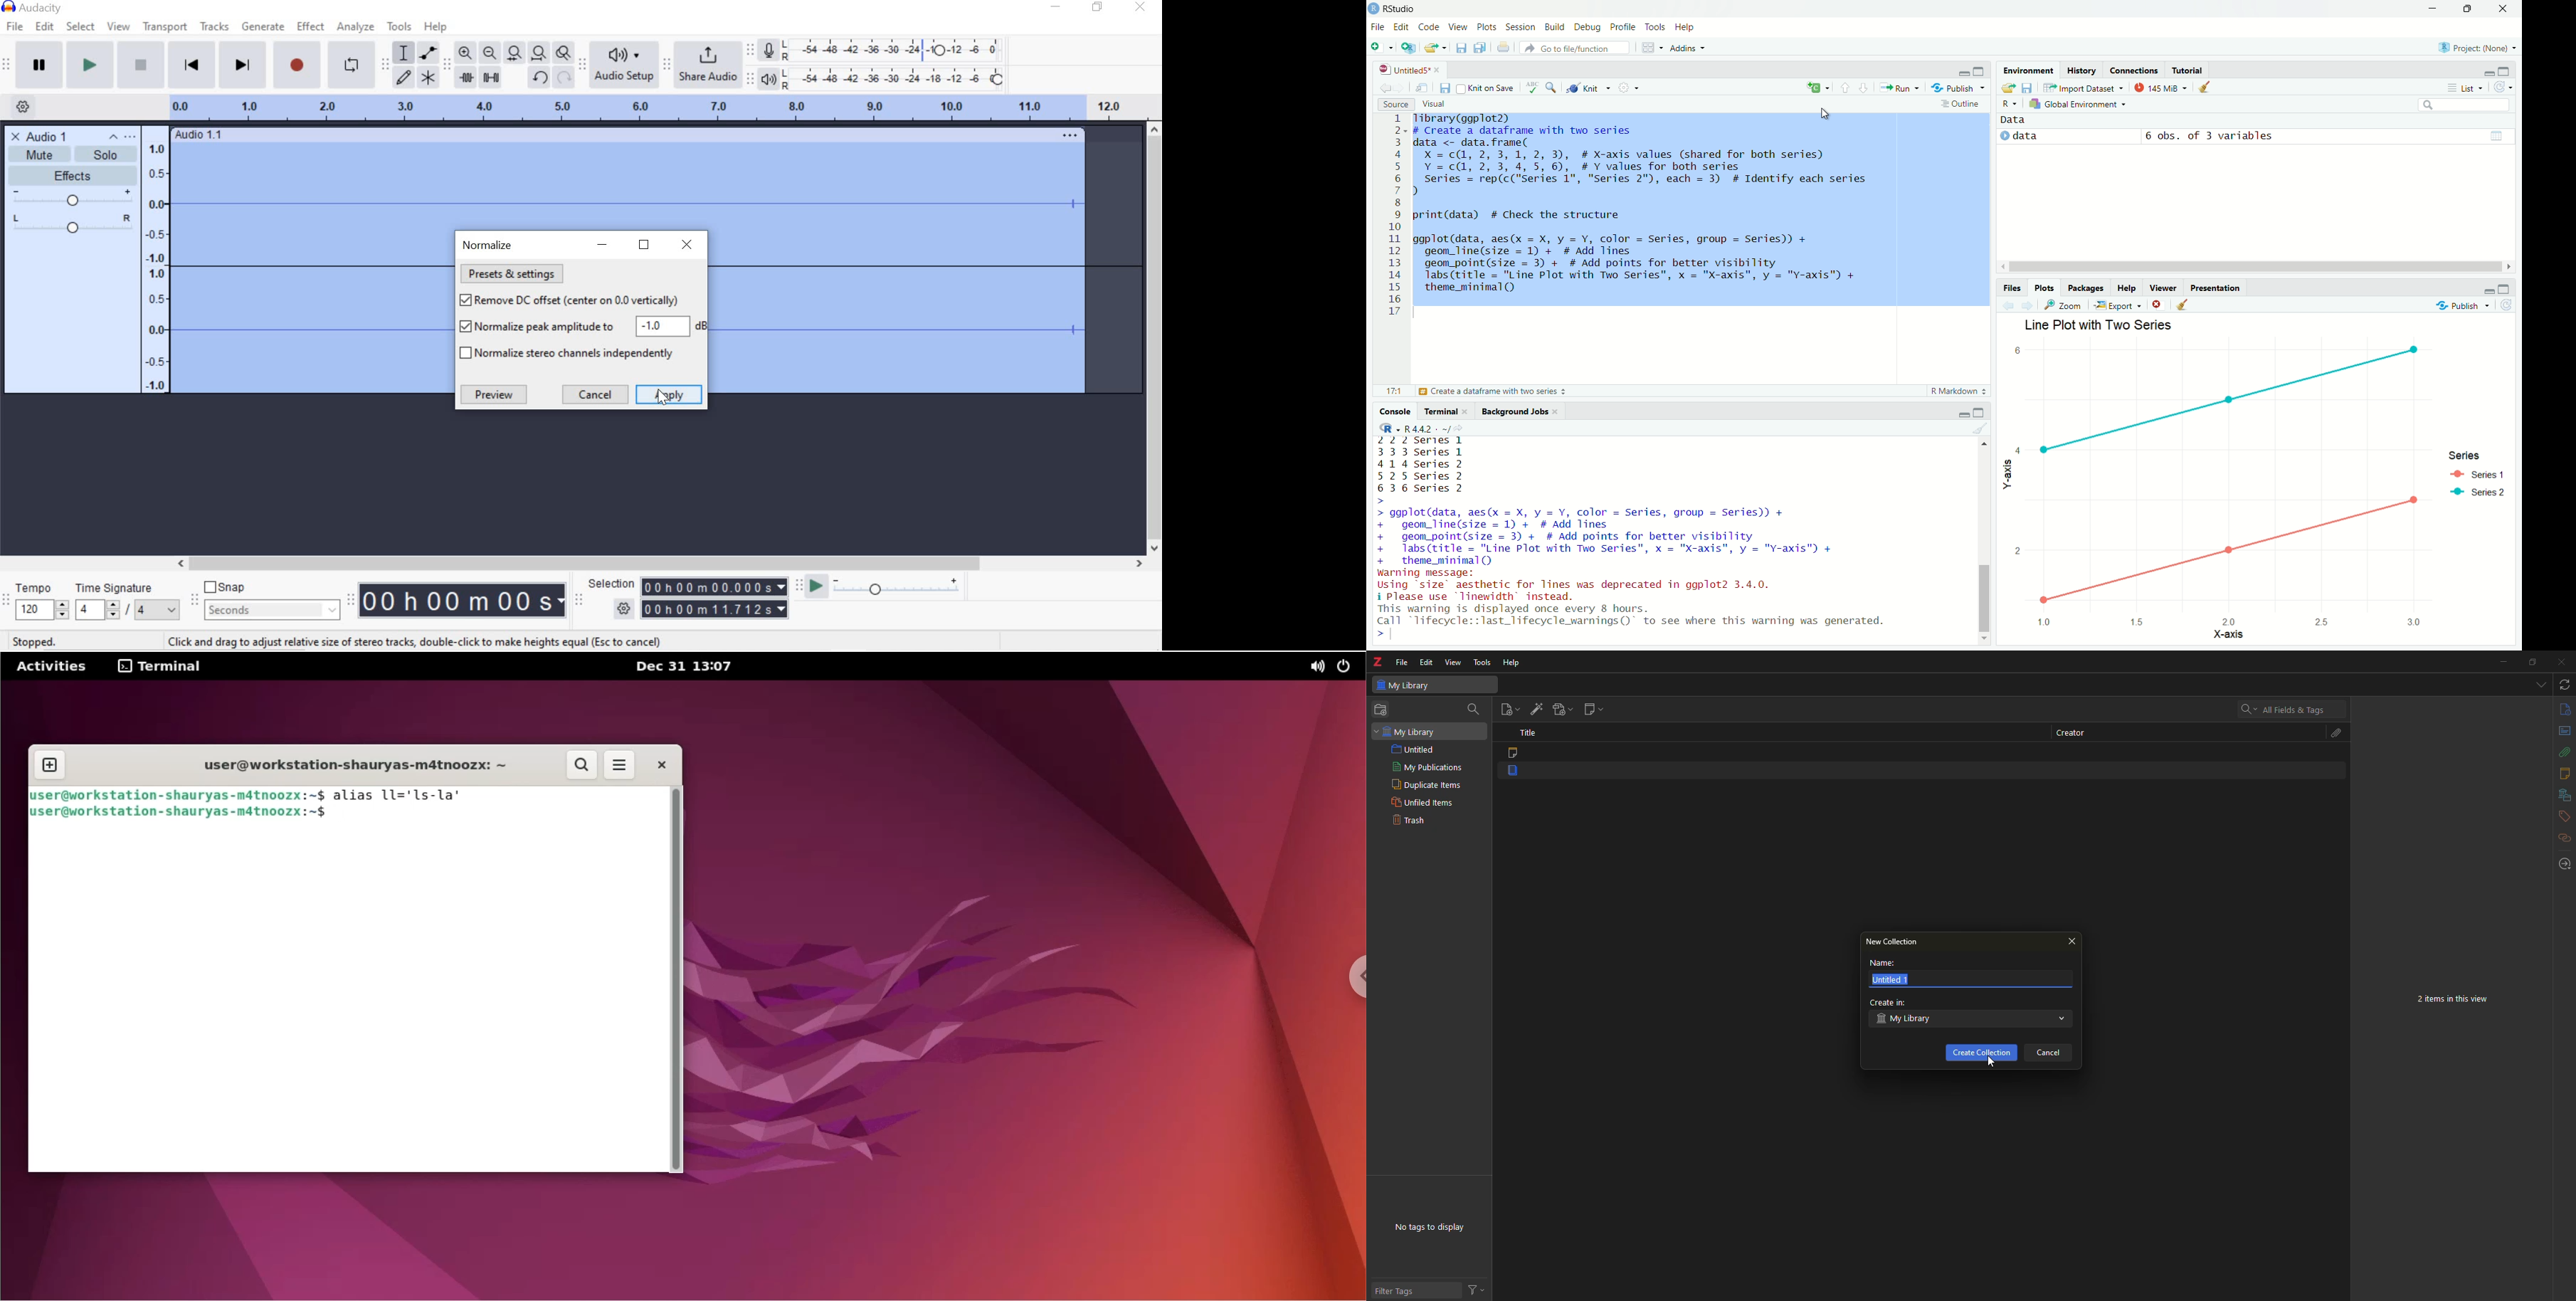 The height and width of the screenshot is (1316, 2576). Describe the element at coordinates (710, 65) in the screenshot. I see `Share audio` at that location.